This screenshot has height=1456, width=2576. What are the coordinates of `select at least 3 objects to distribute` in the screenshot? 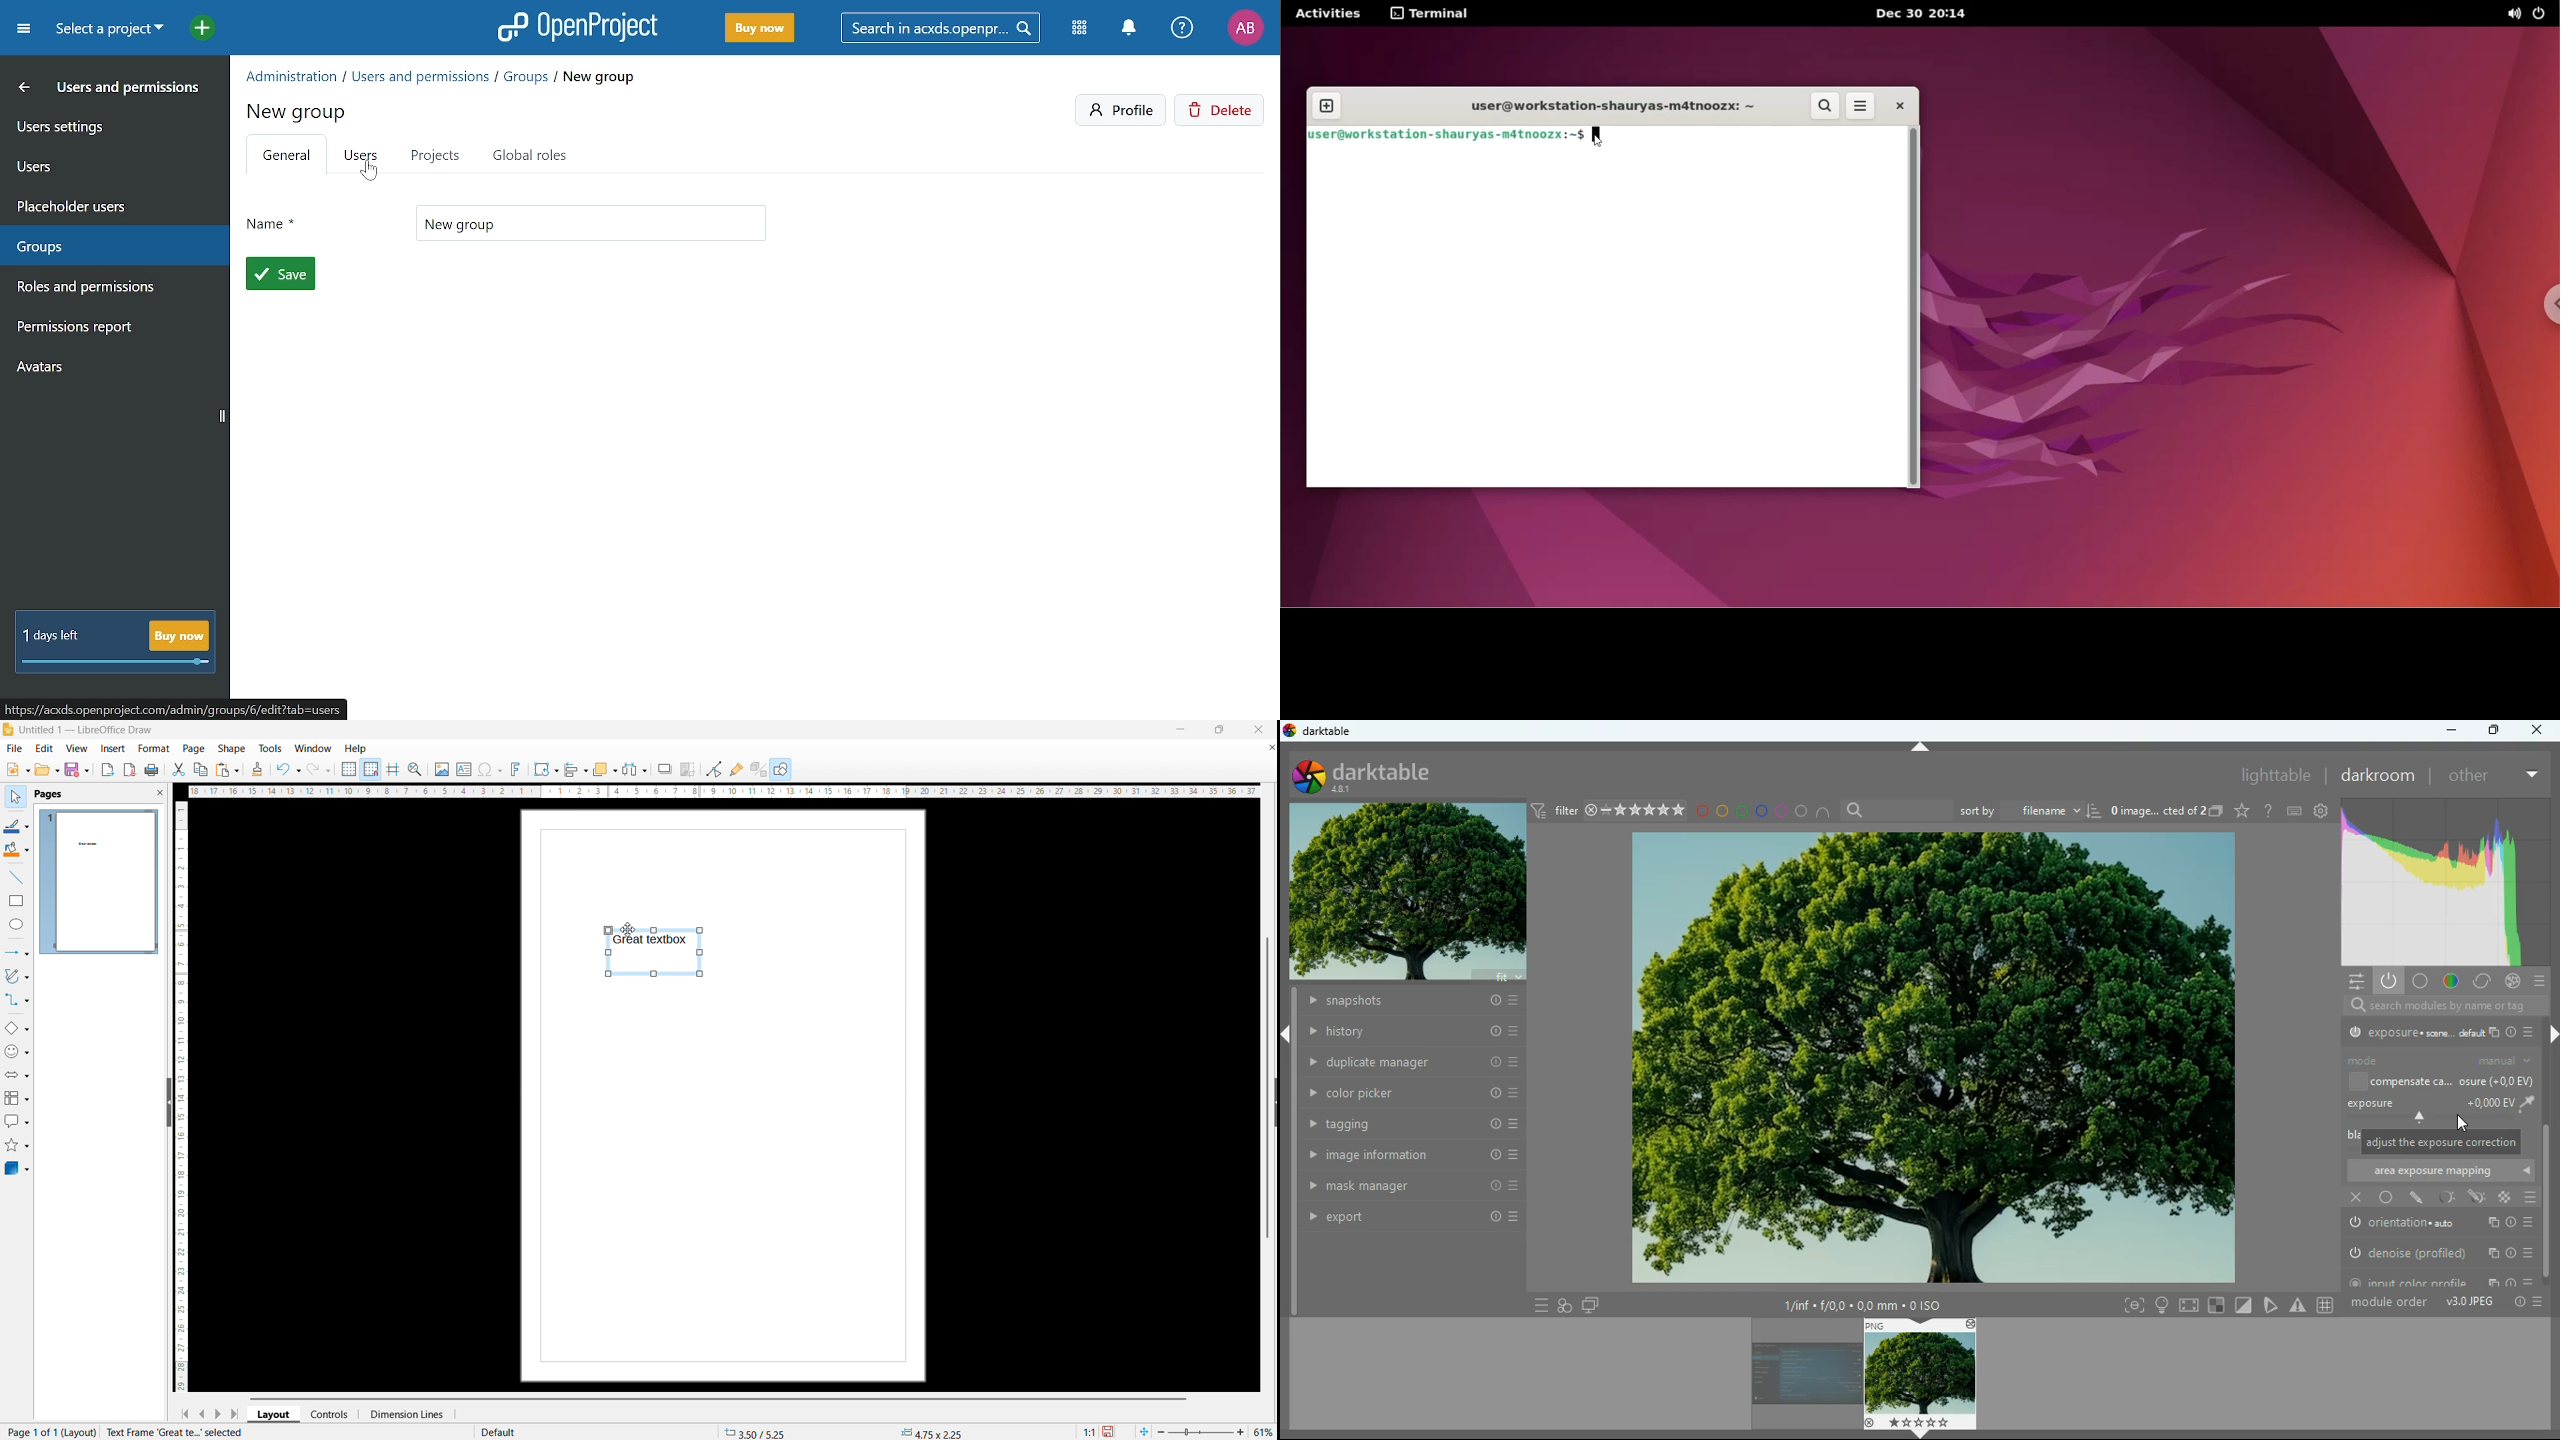 It's located at (635, 769).